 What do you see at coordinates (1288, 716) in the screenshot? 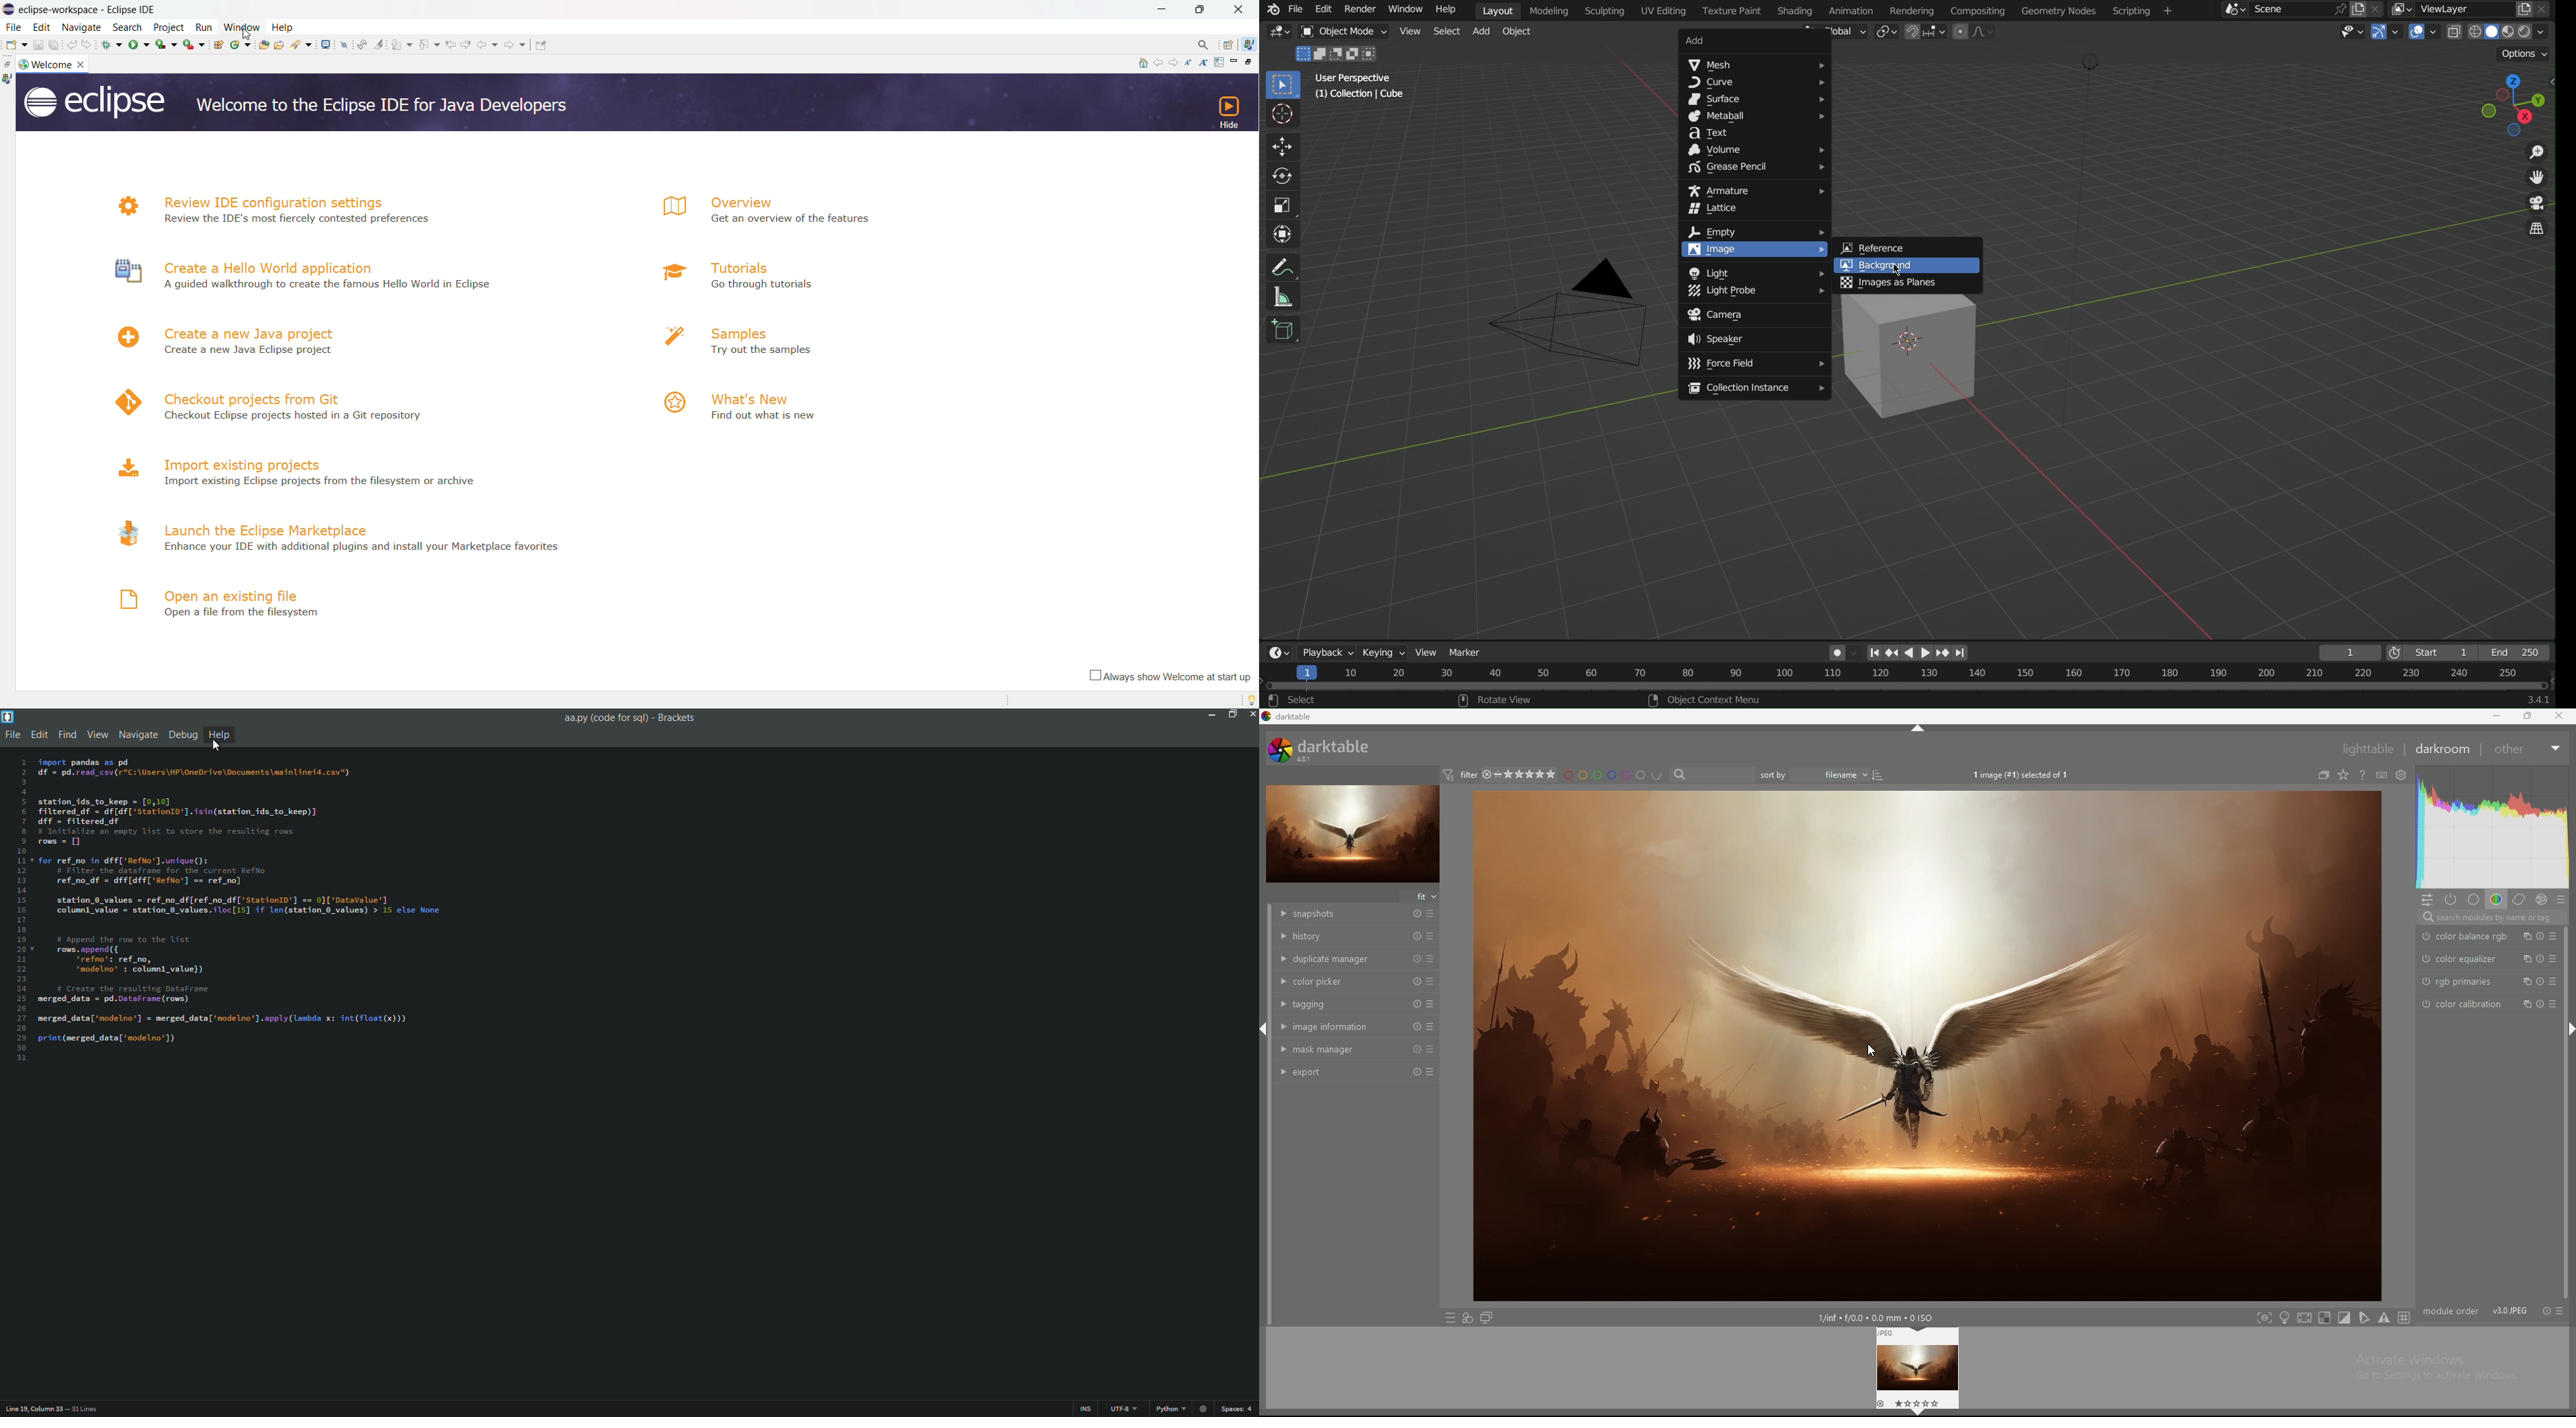
I see `darktable` at bounding box center [1288, 716].